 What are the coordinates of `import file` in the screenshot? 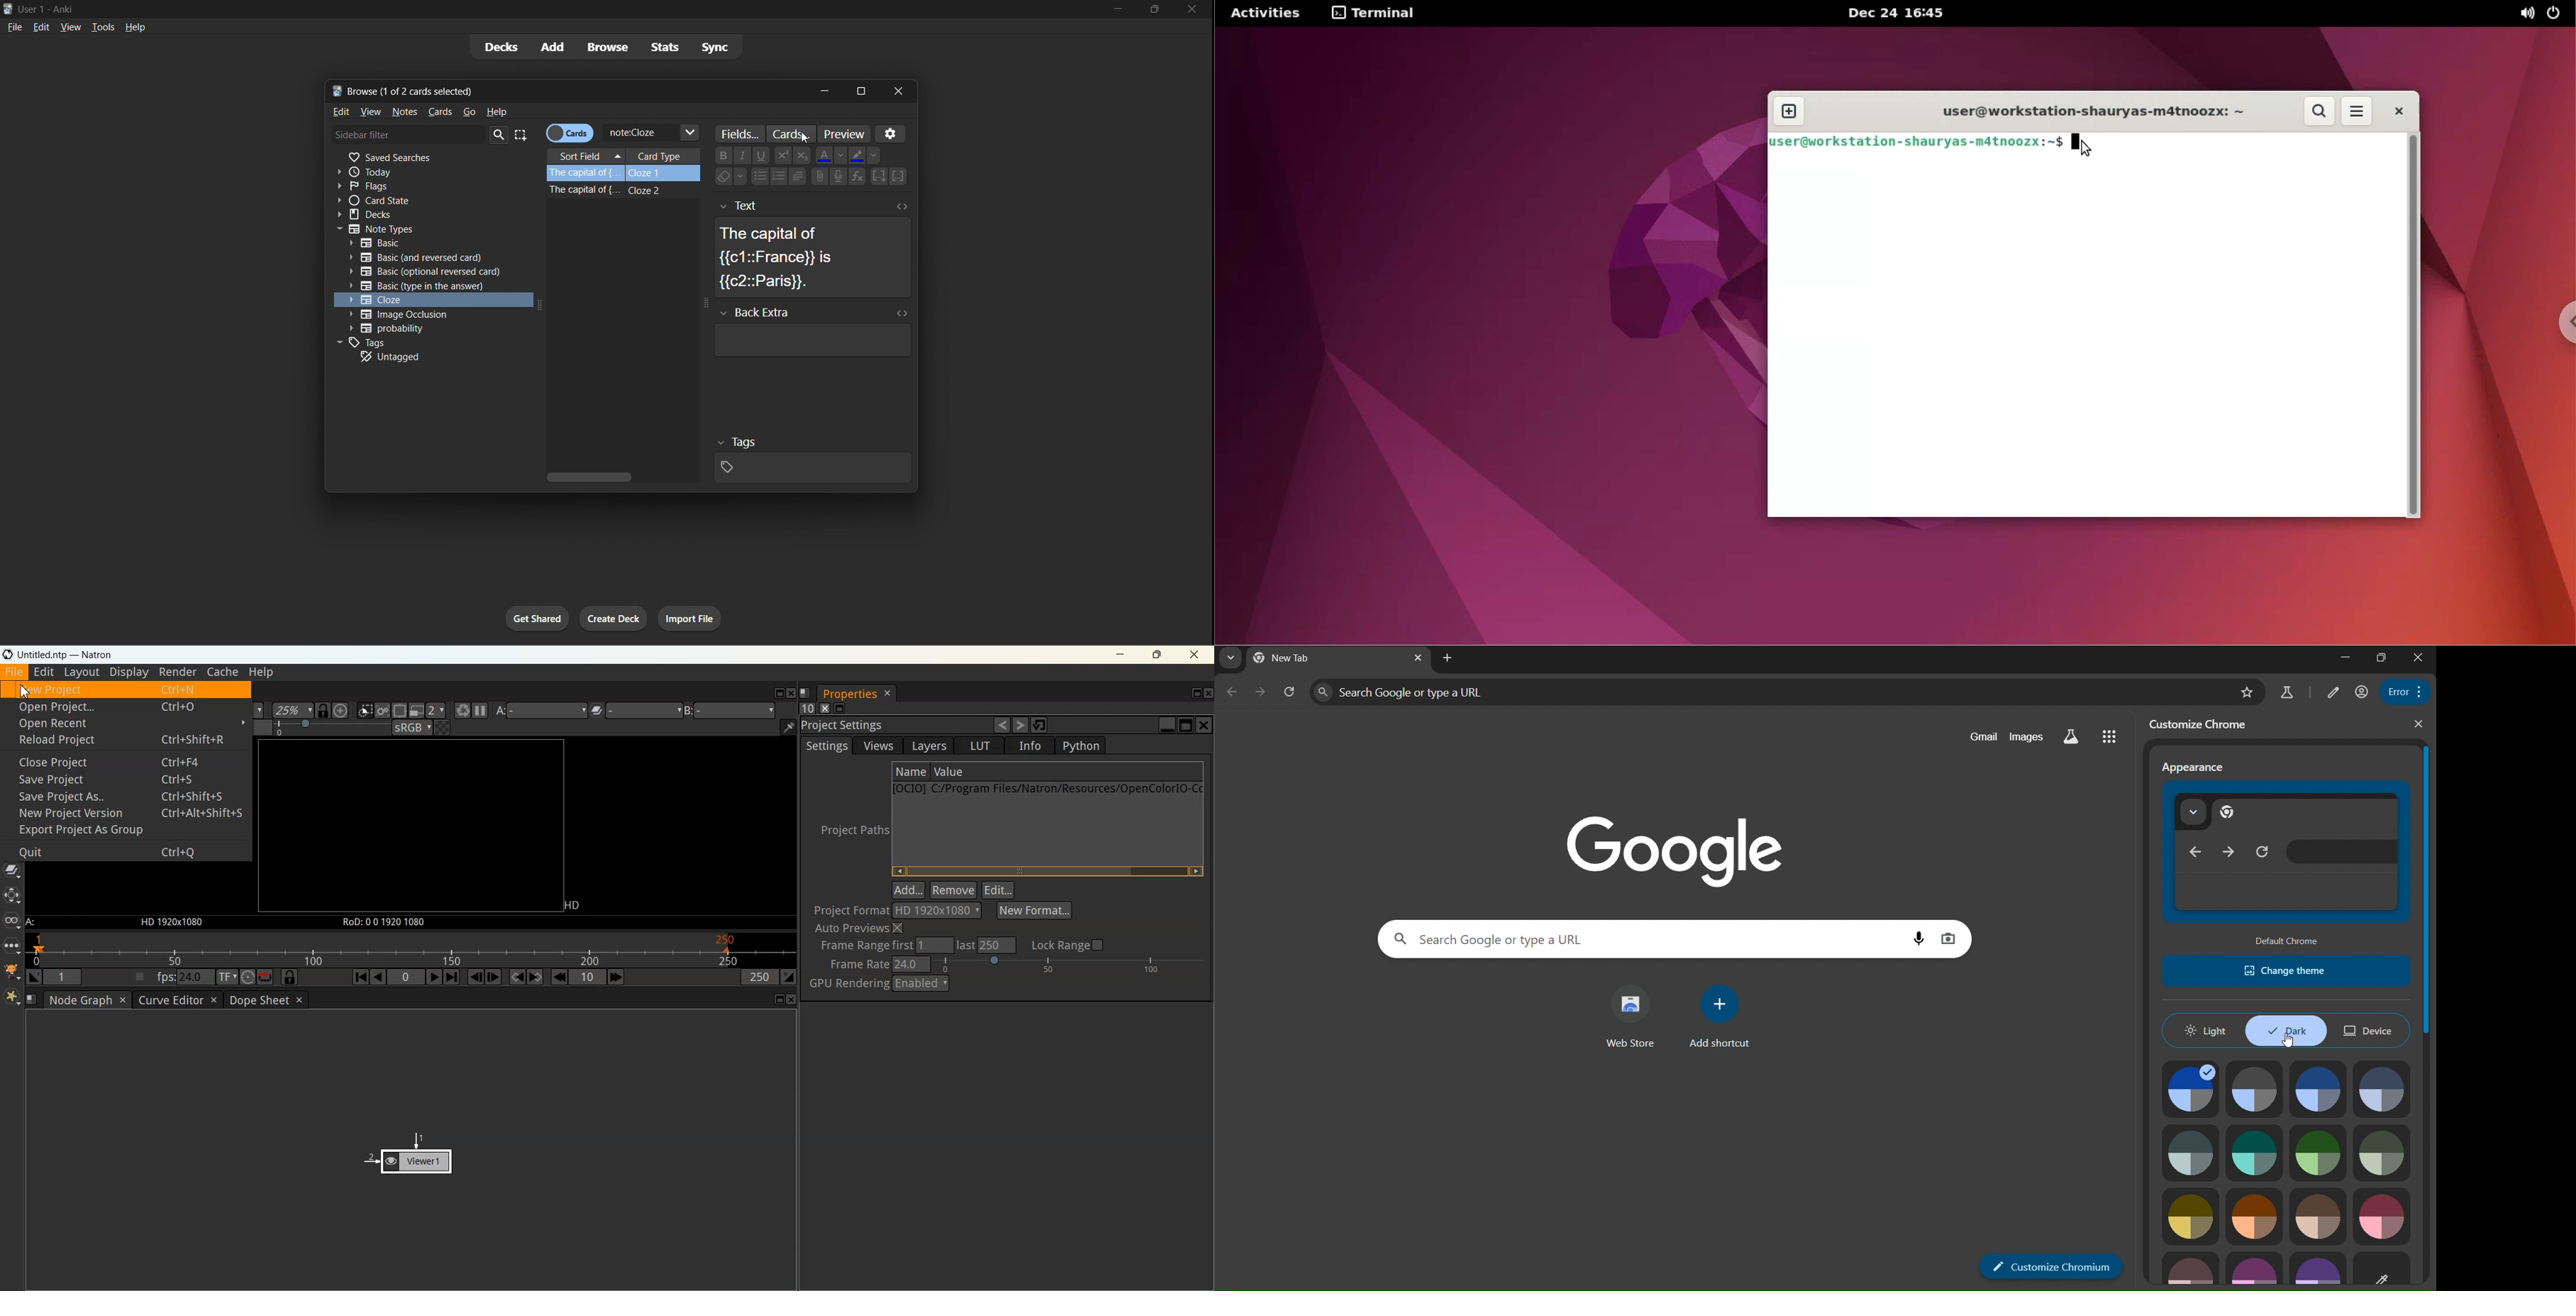 It's located at (691, 616).